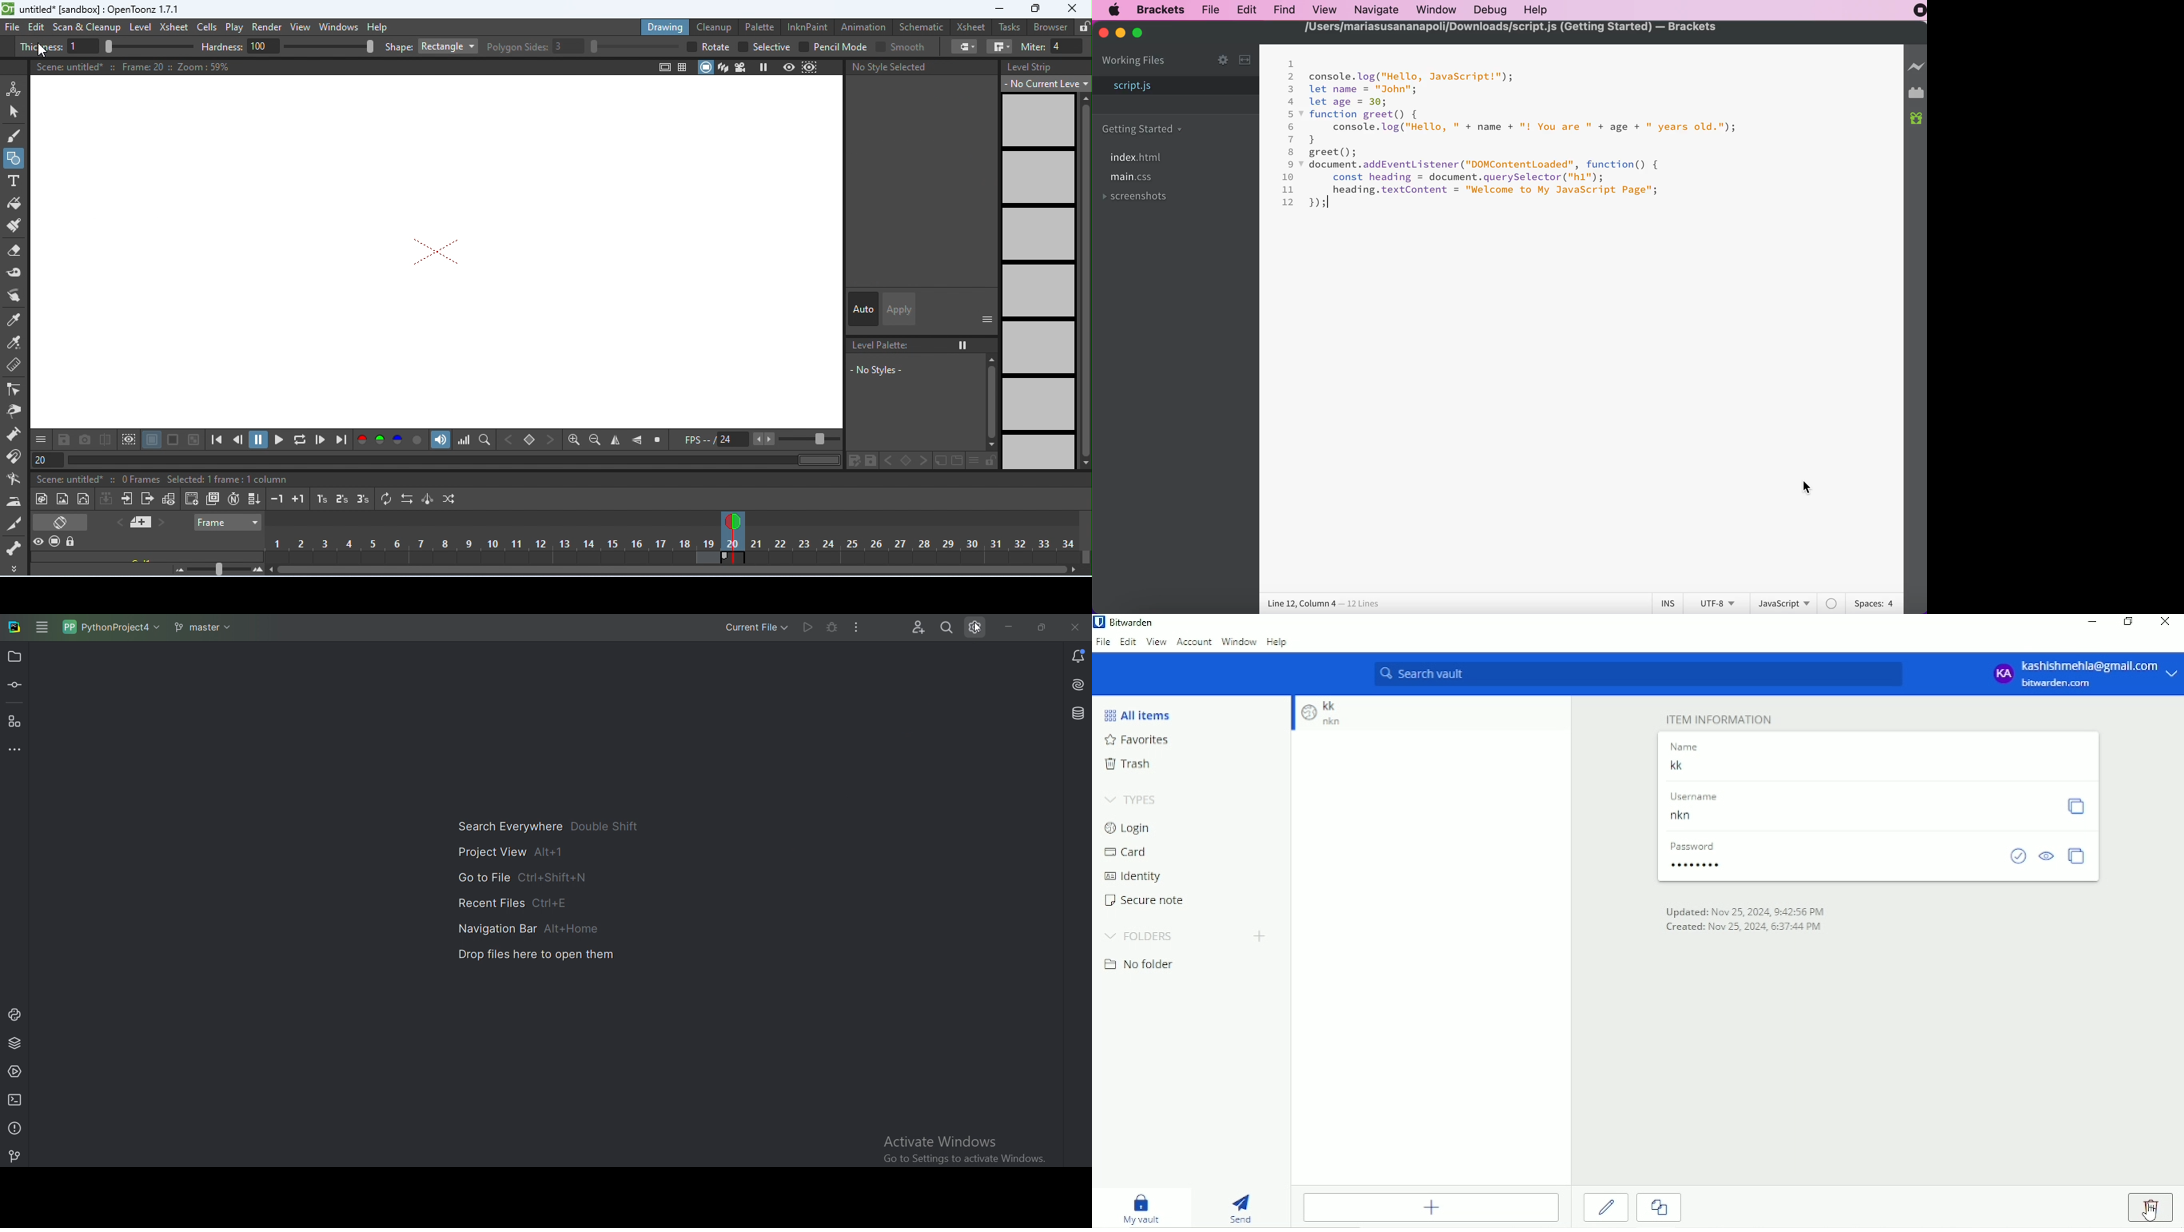 Image resolution: width=2184 pixels, height=1232 pixels. I want to click on password, so click(1689, 845).